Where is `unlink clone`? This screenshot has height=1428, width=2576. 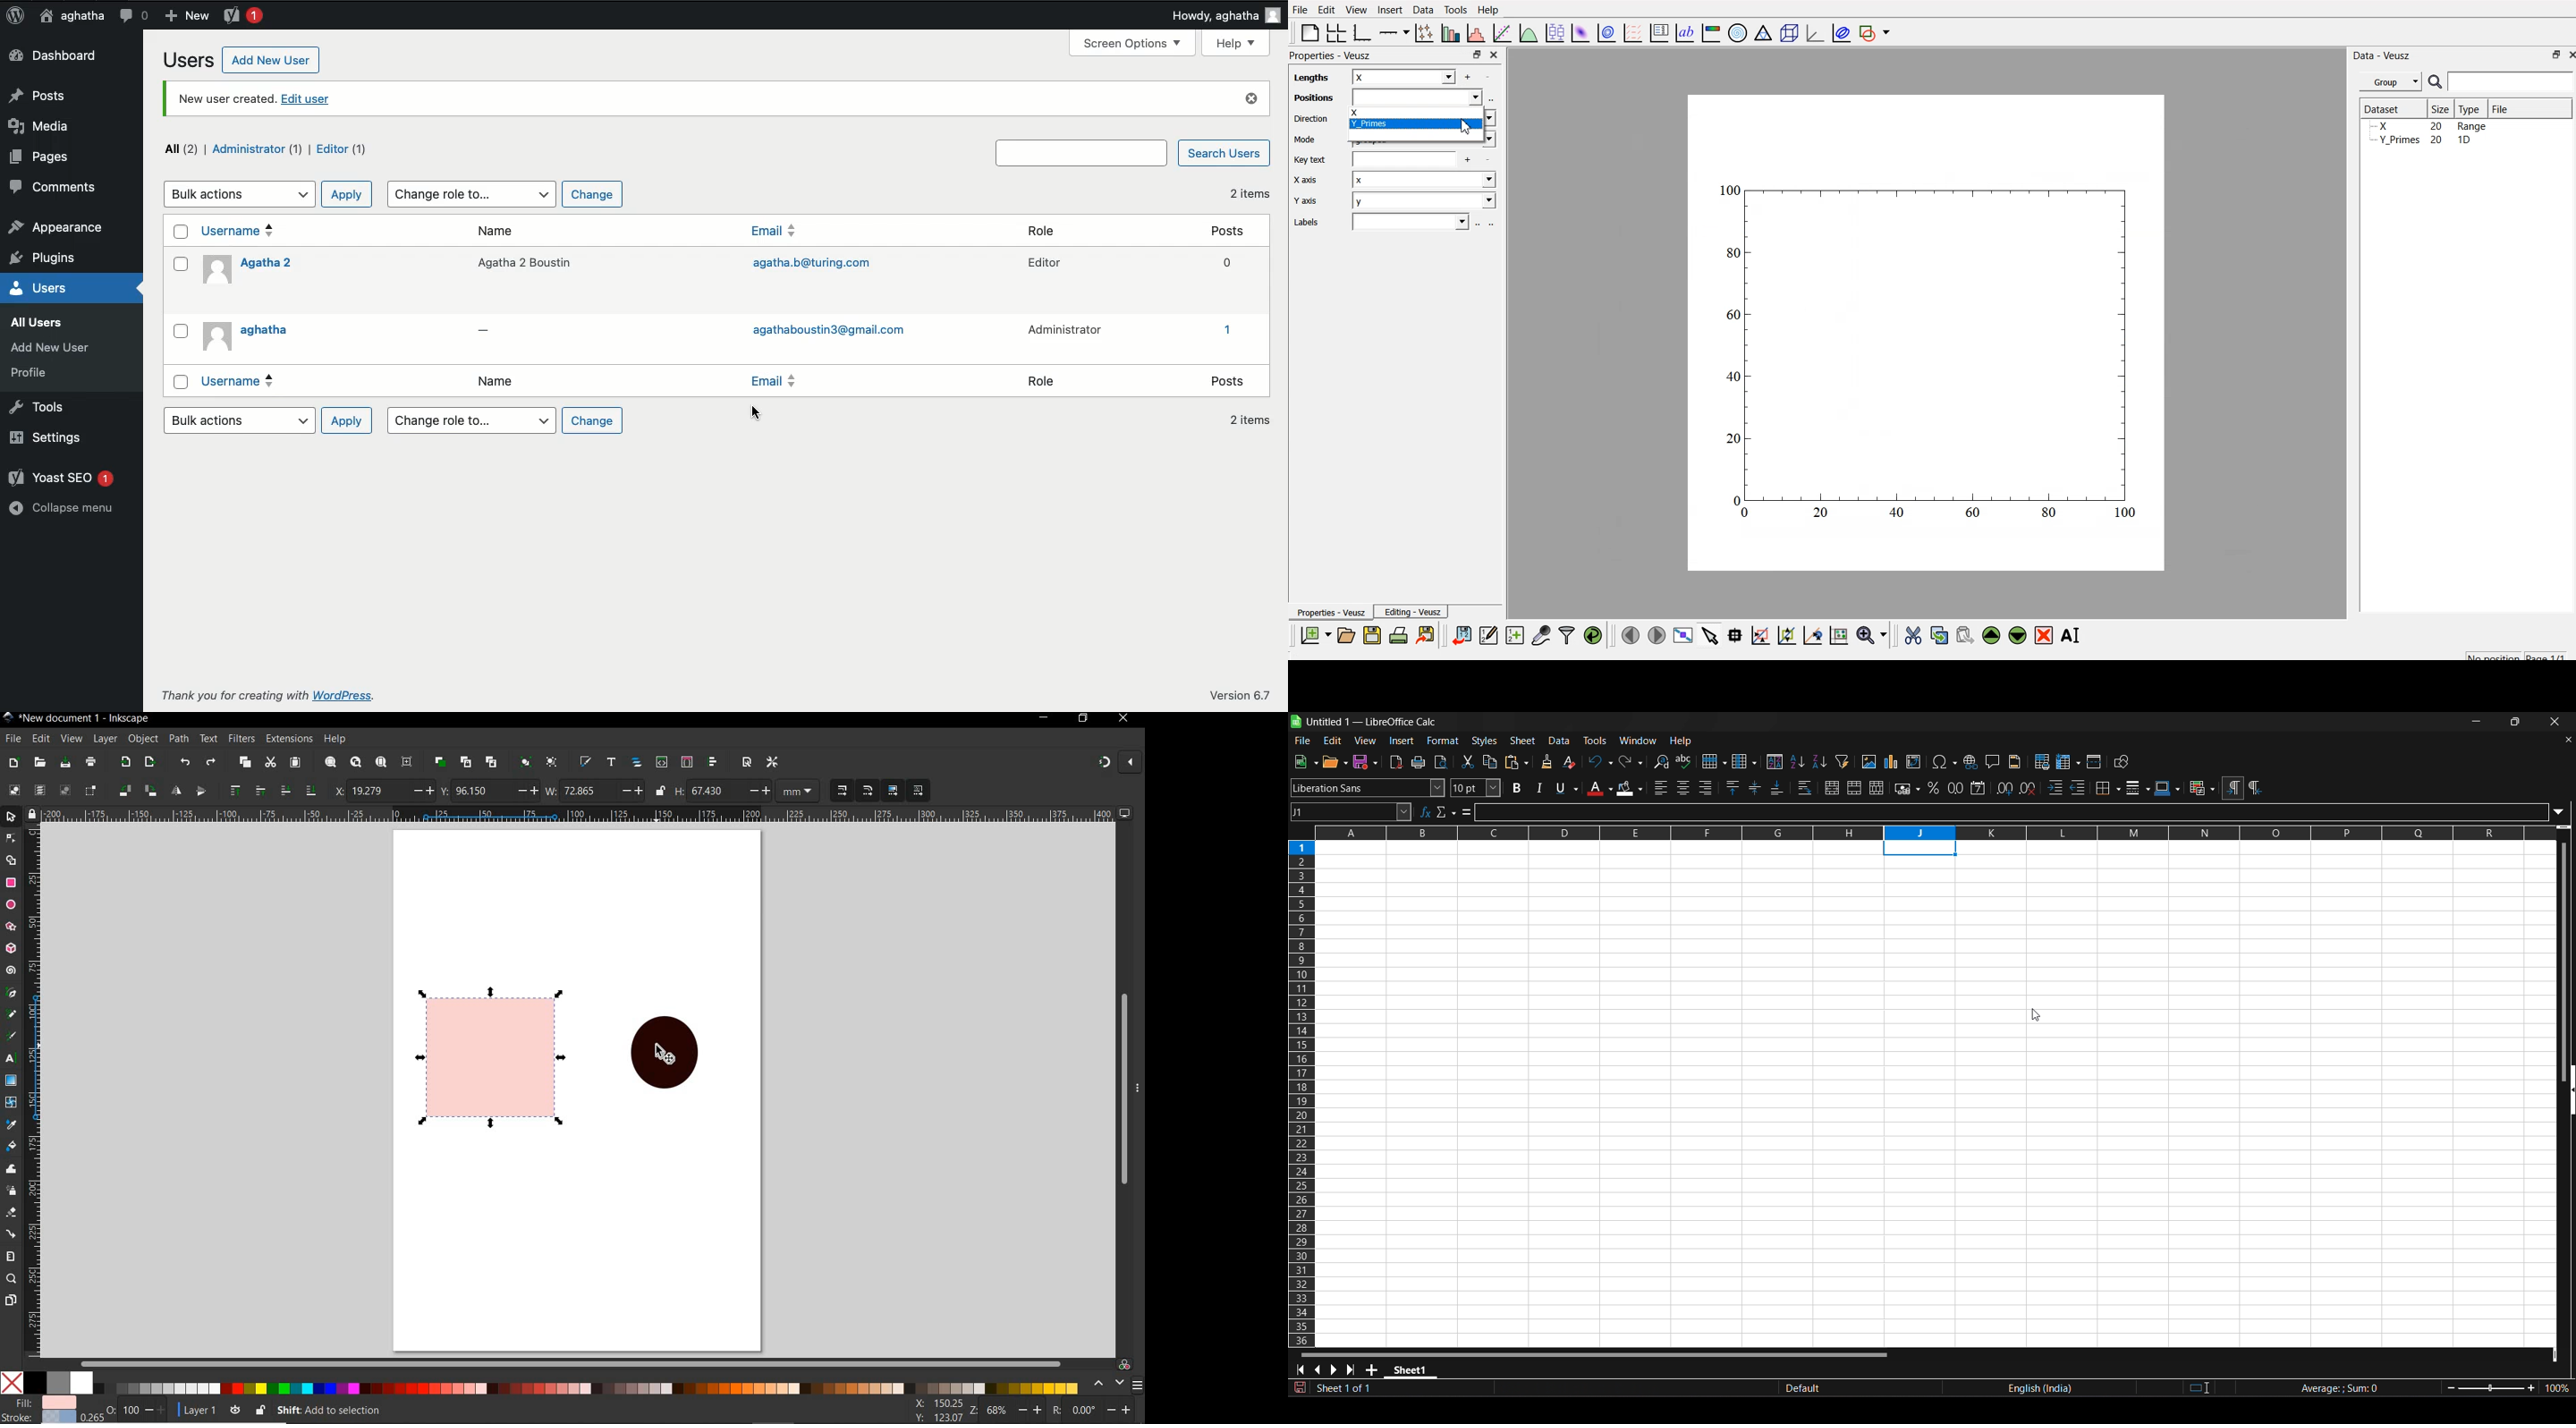
unlink clone is located at coordinates (494, 761).